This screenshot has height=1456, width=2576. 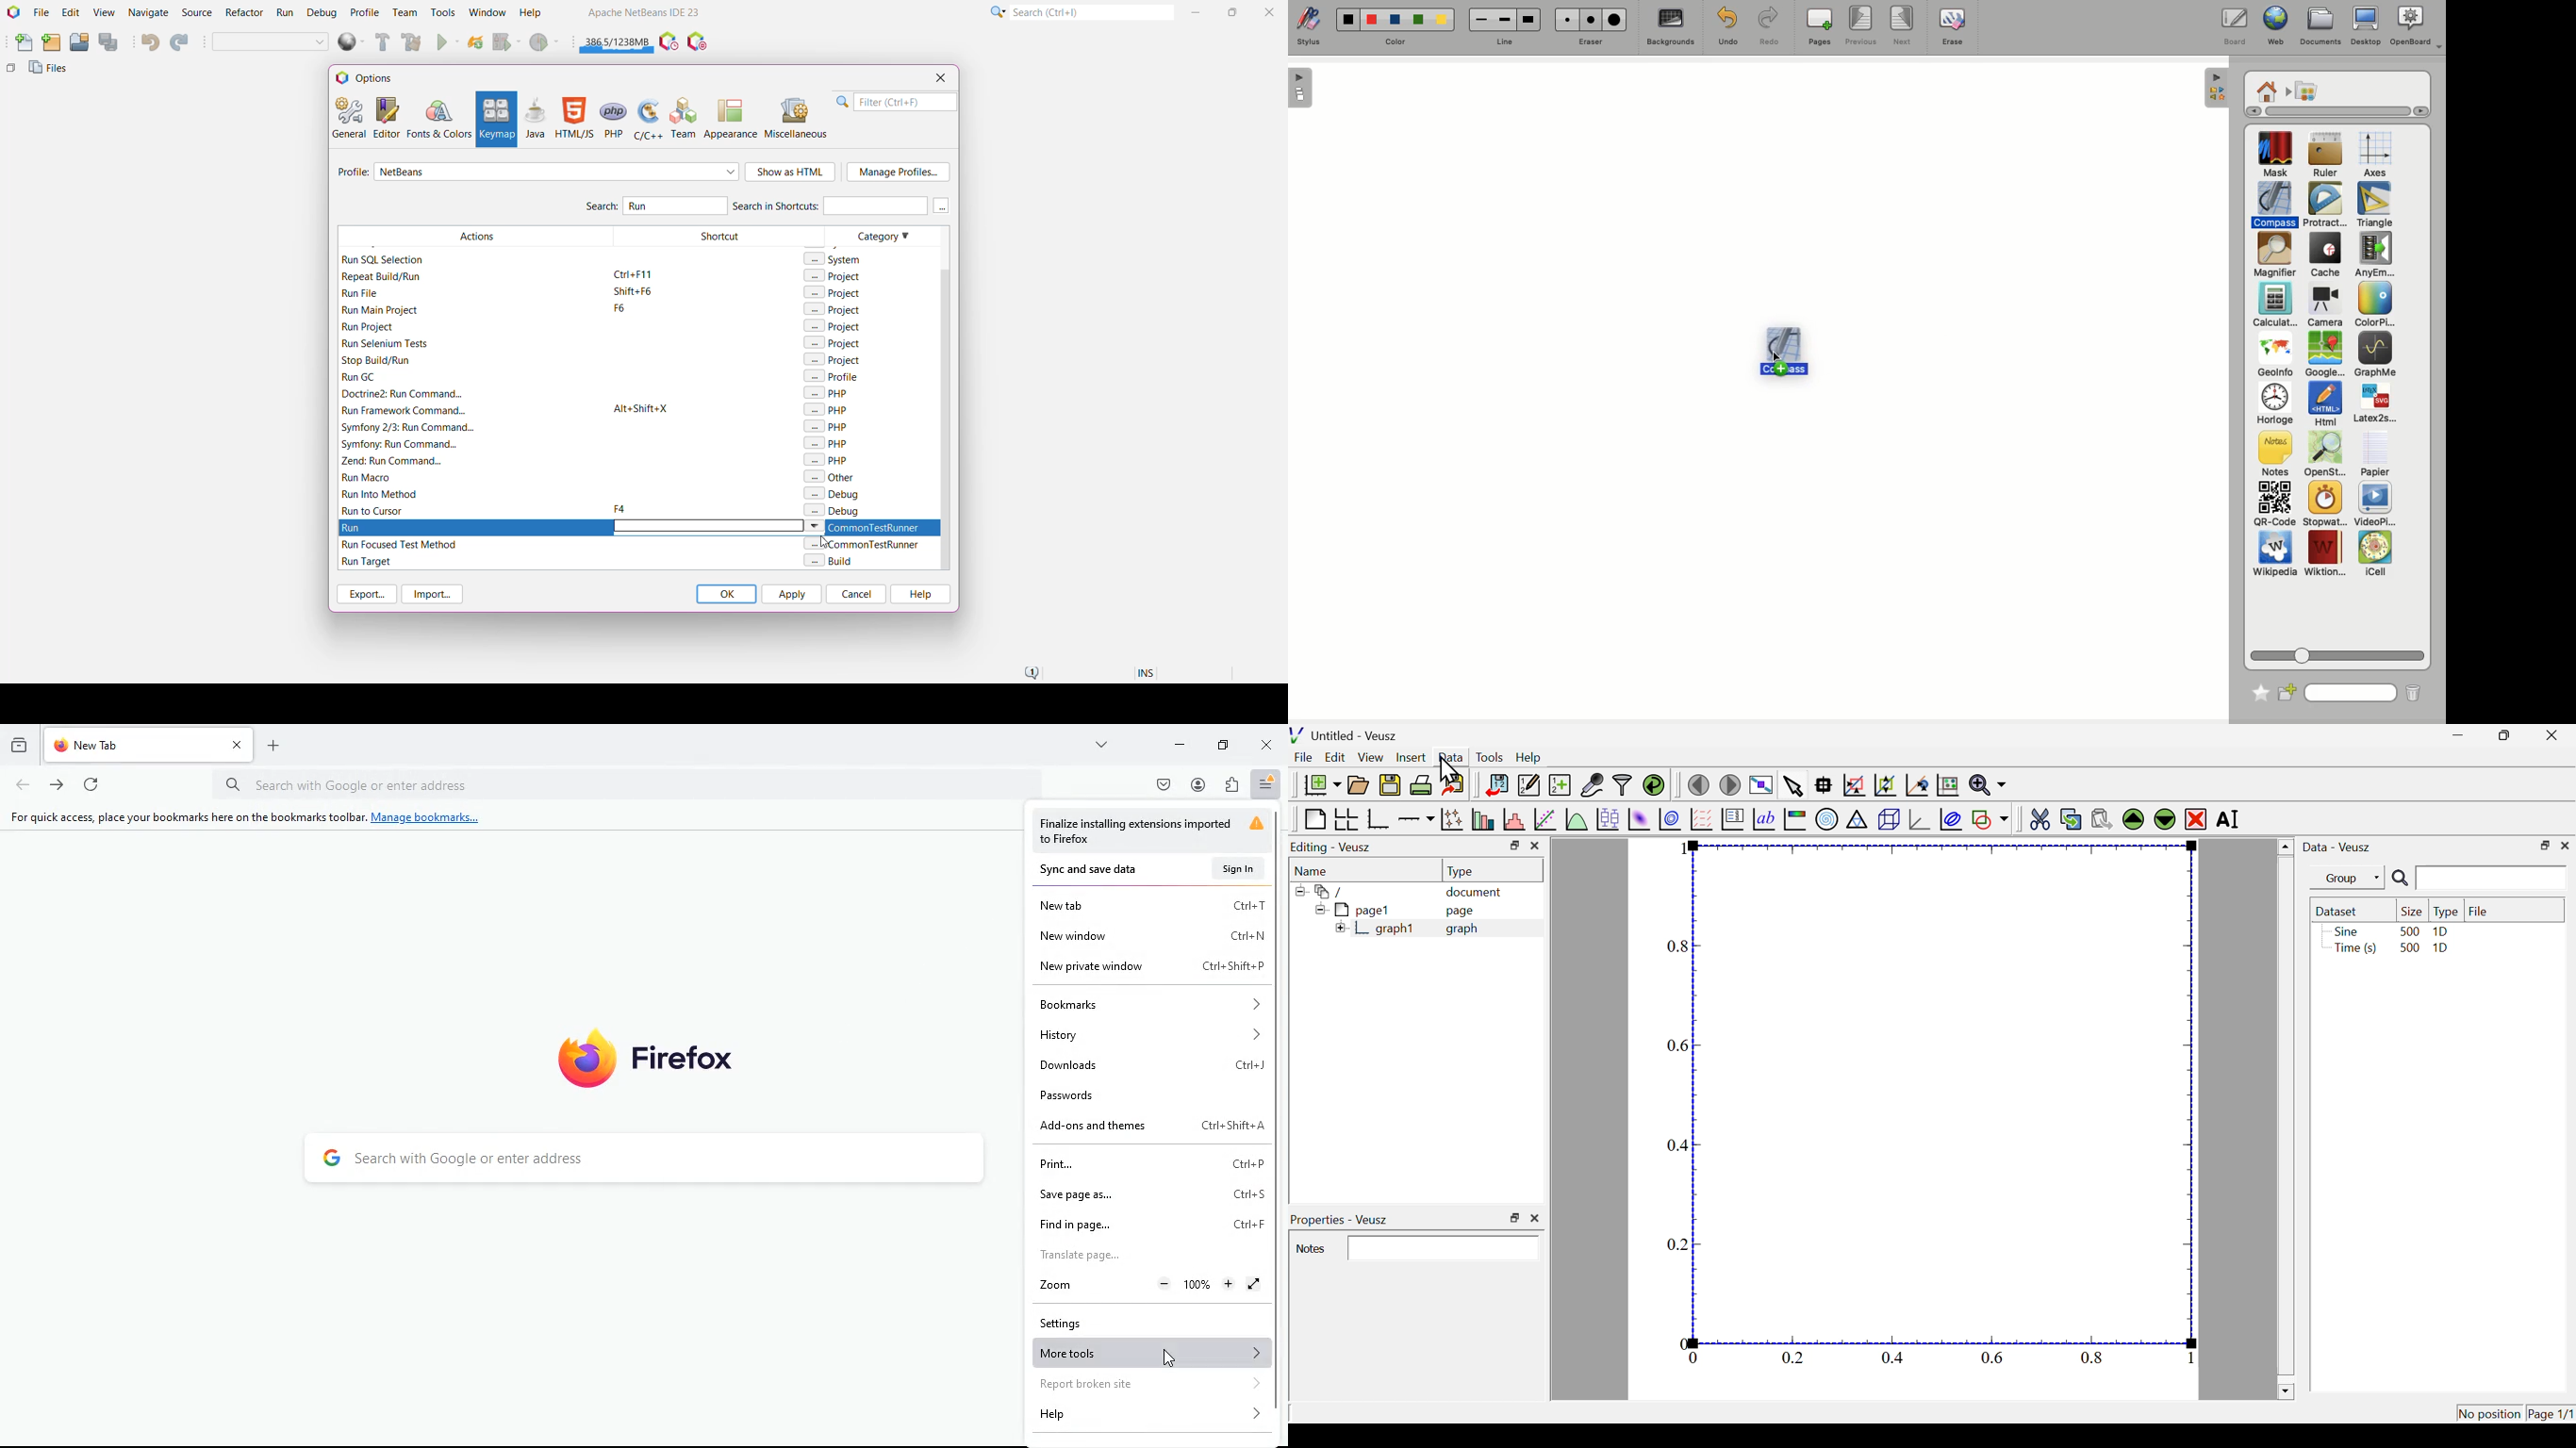 I want to click on Trash, so click(x=2412, y=693).